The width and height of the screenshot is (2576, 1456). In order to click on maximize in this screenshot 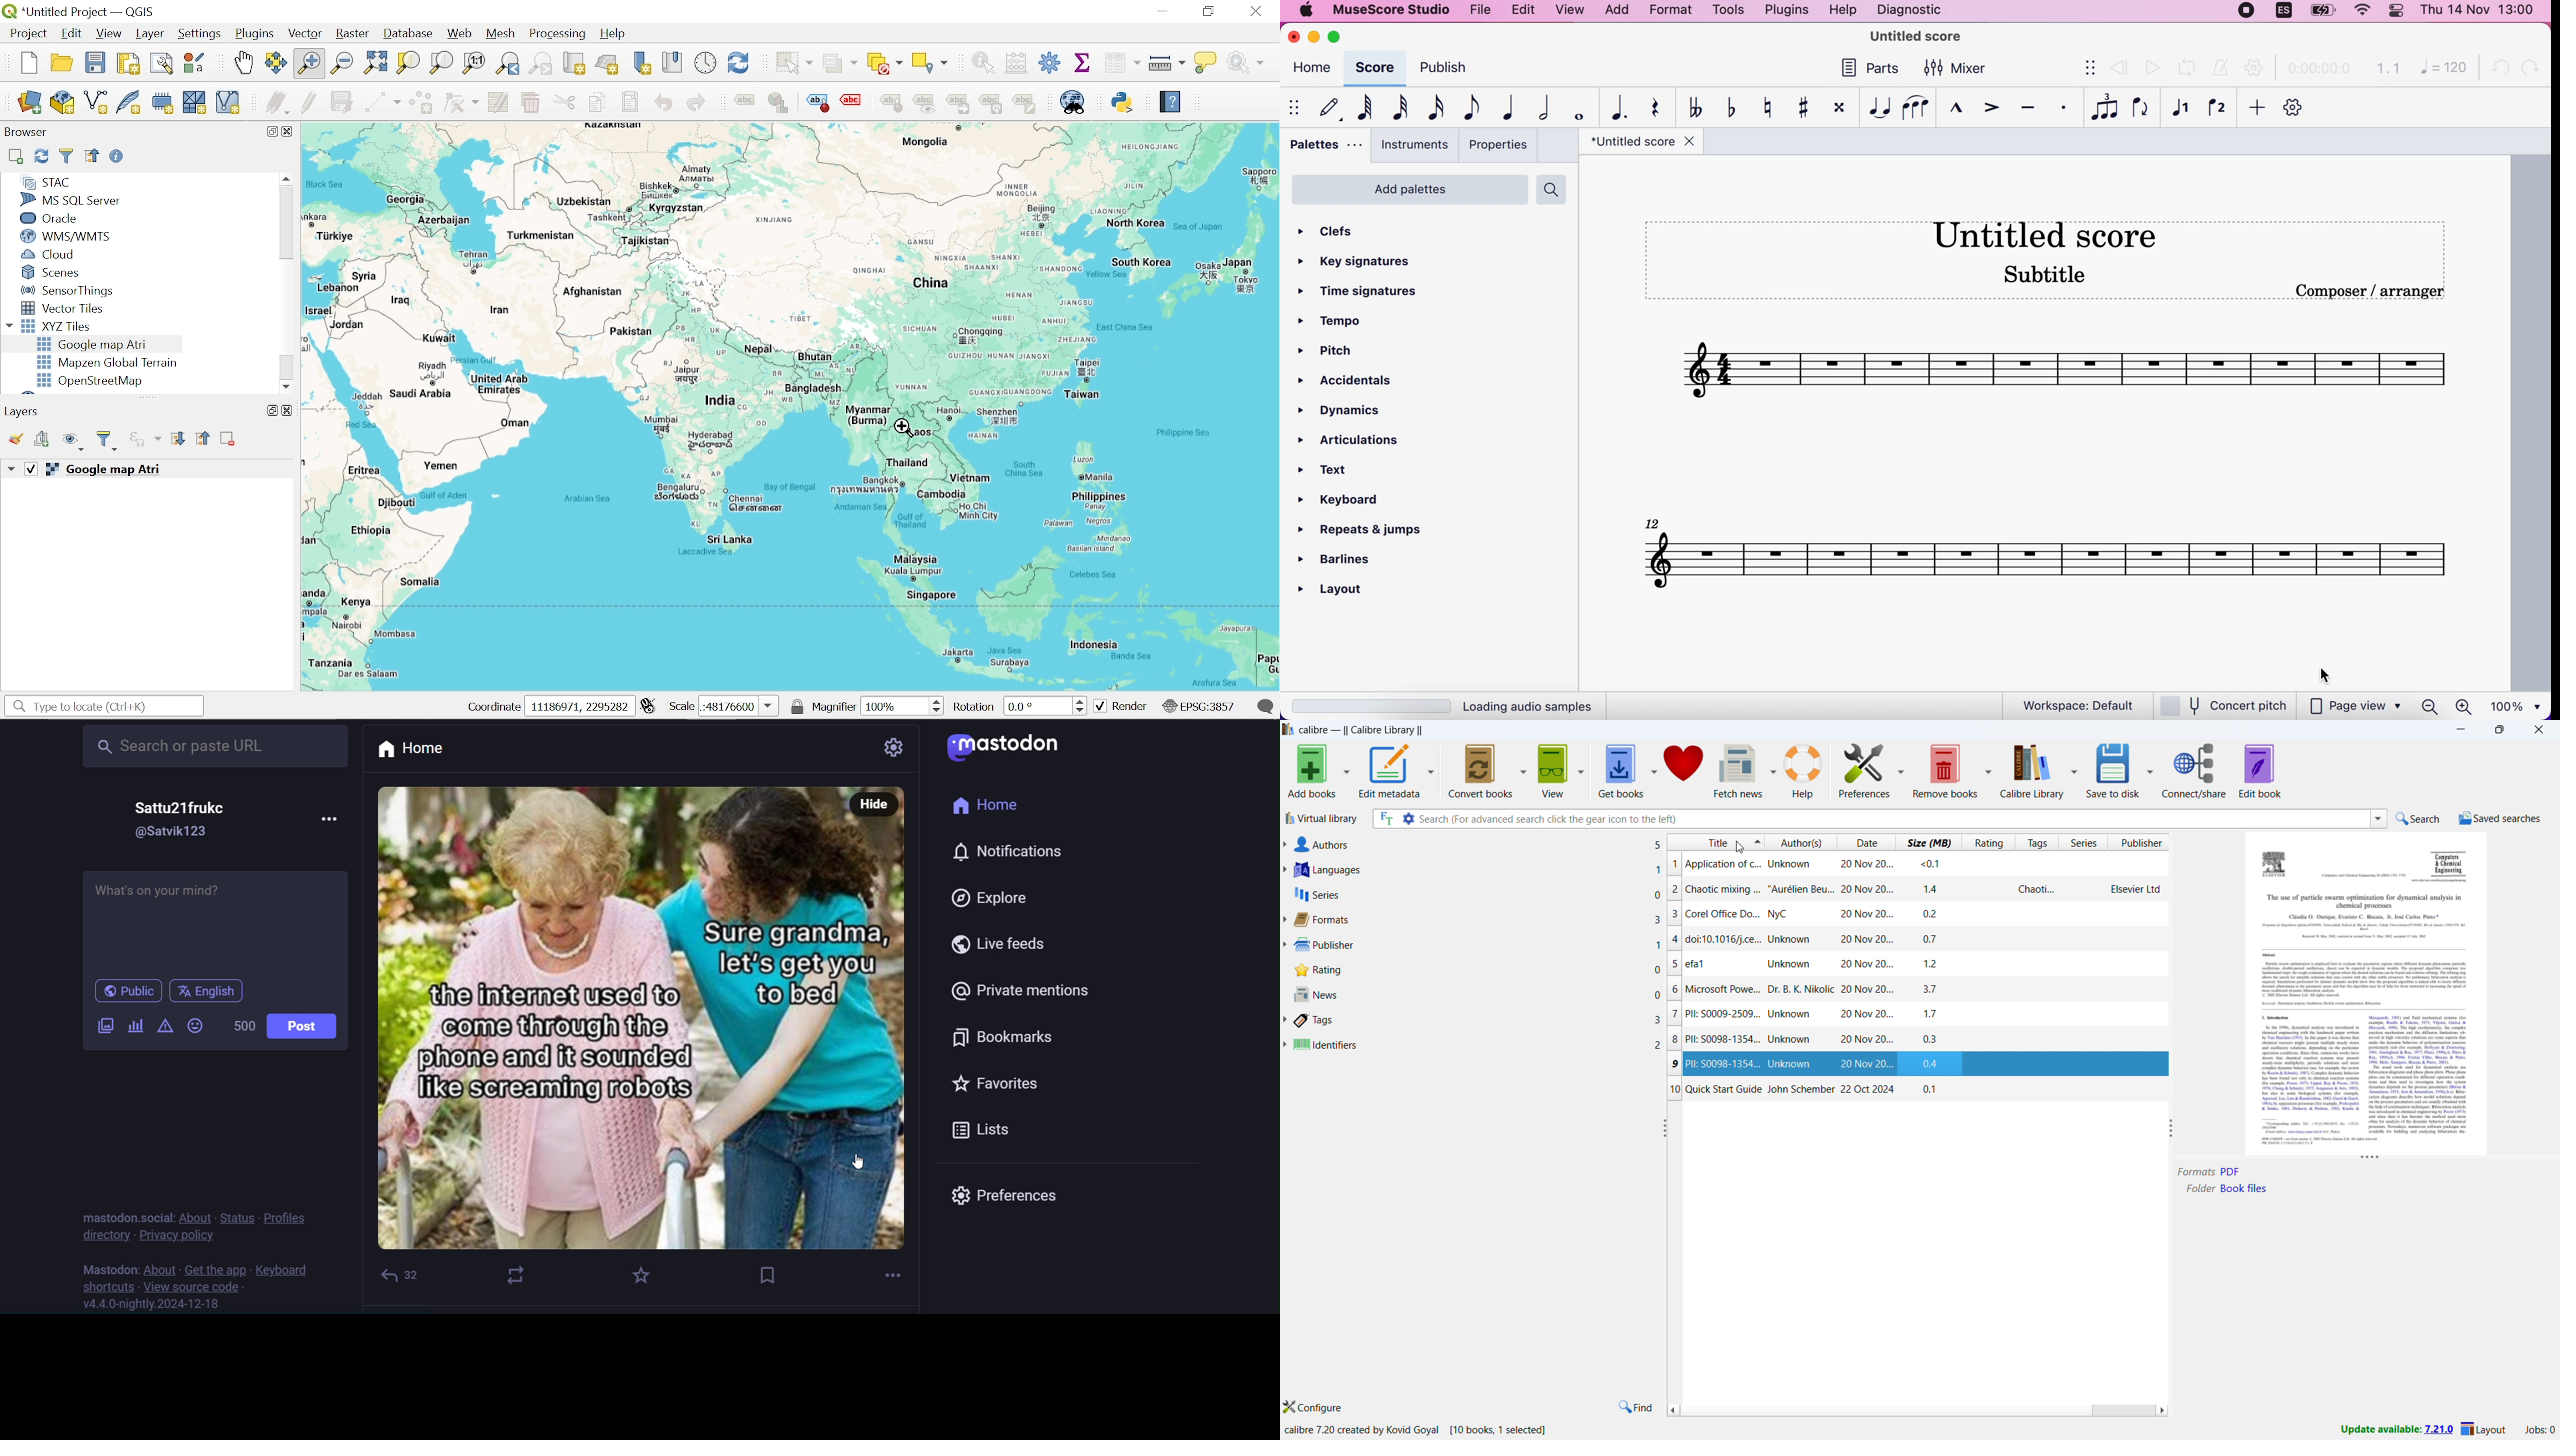, I will do `click(2499, 729)`.